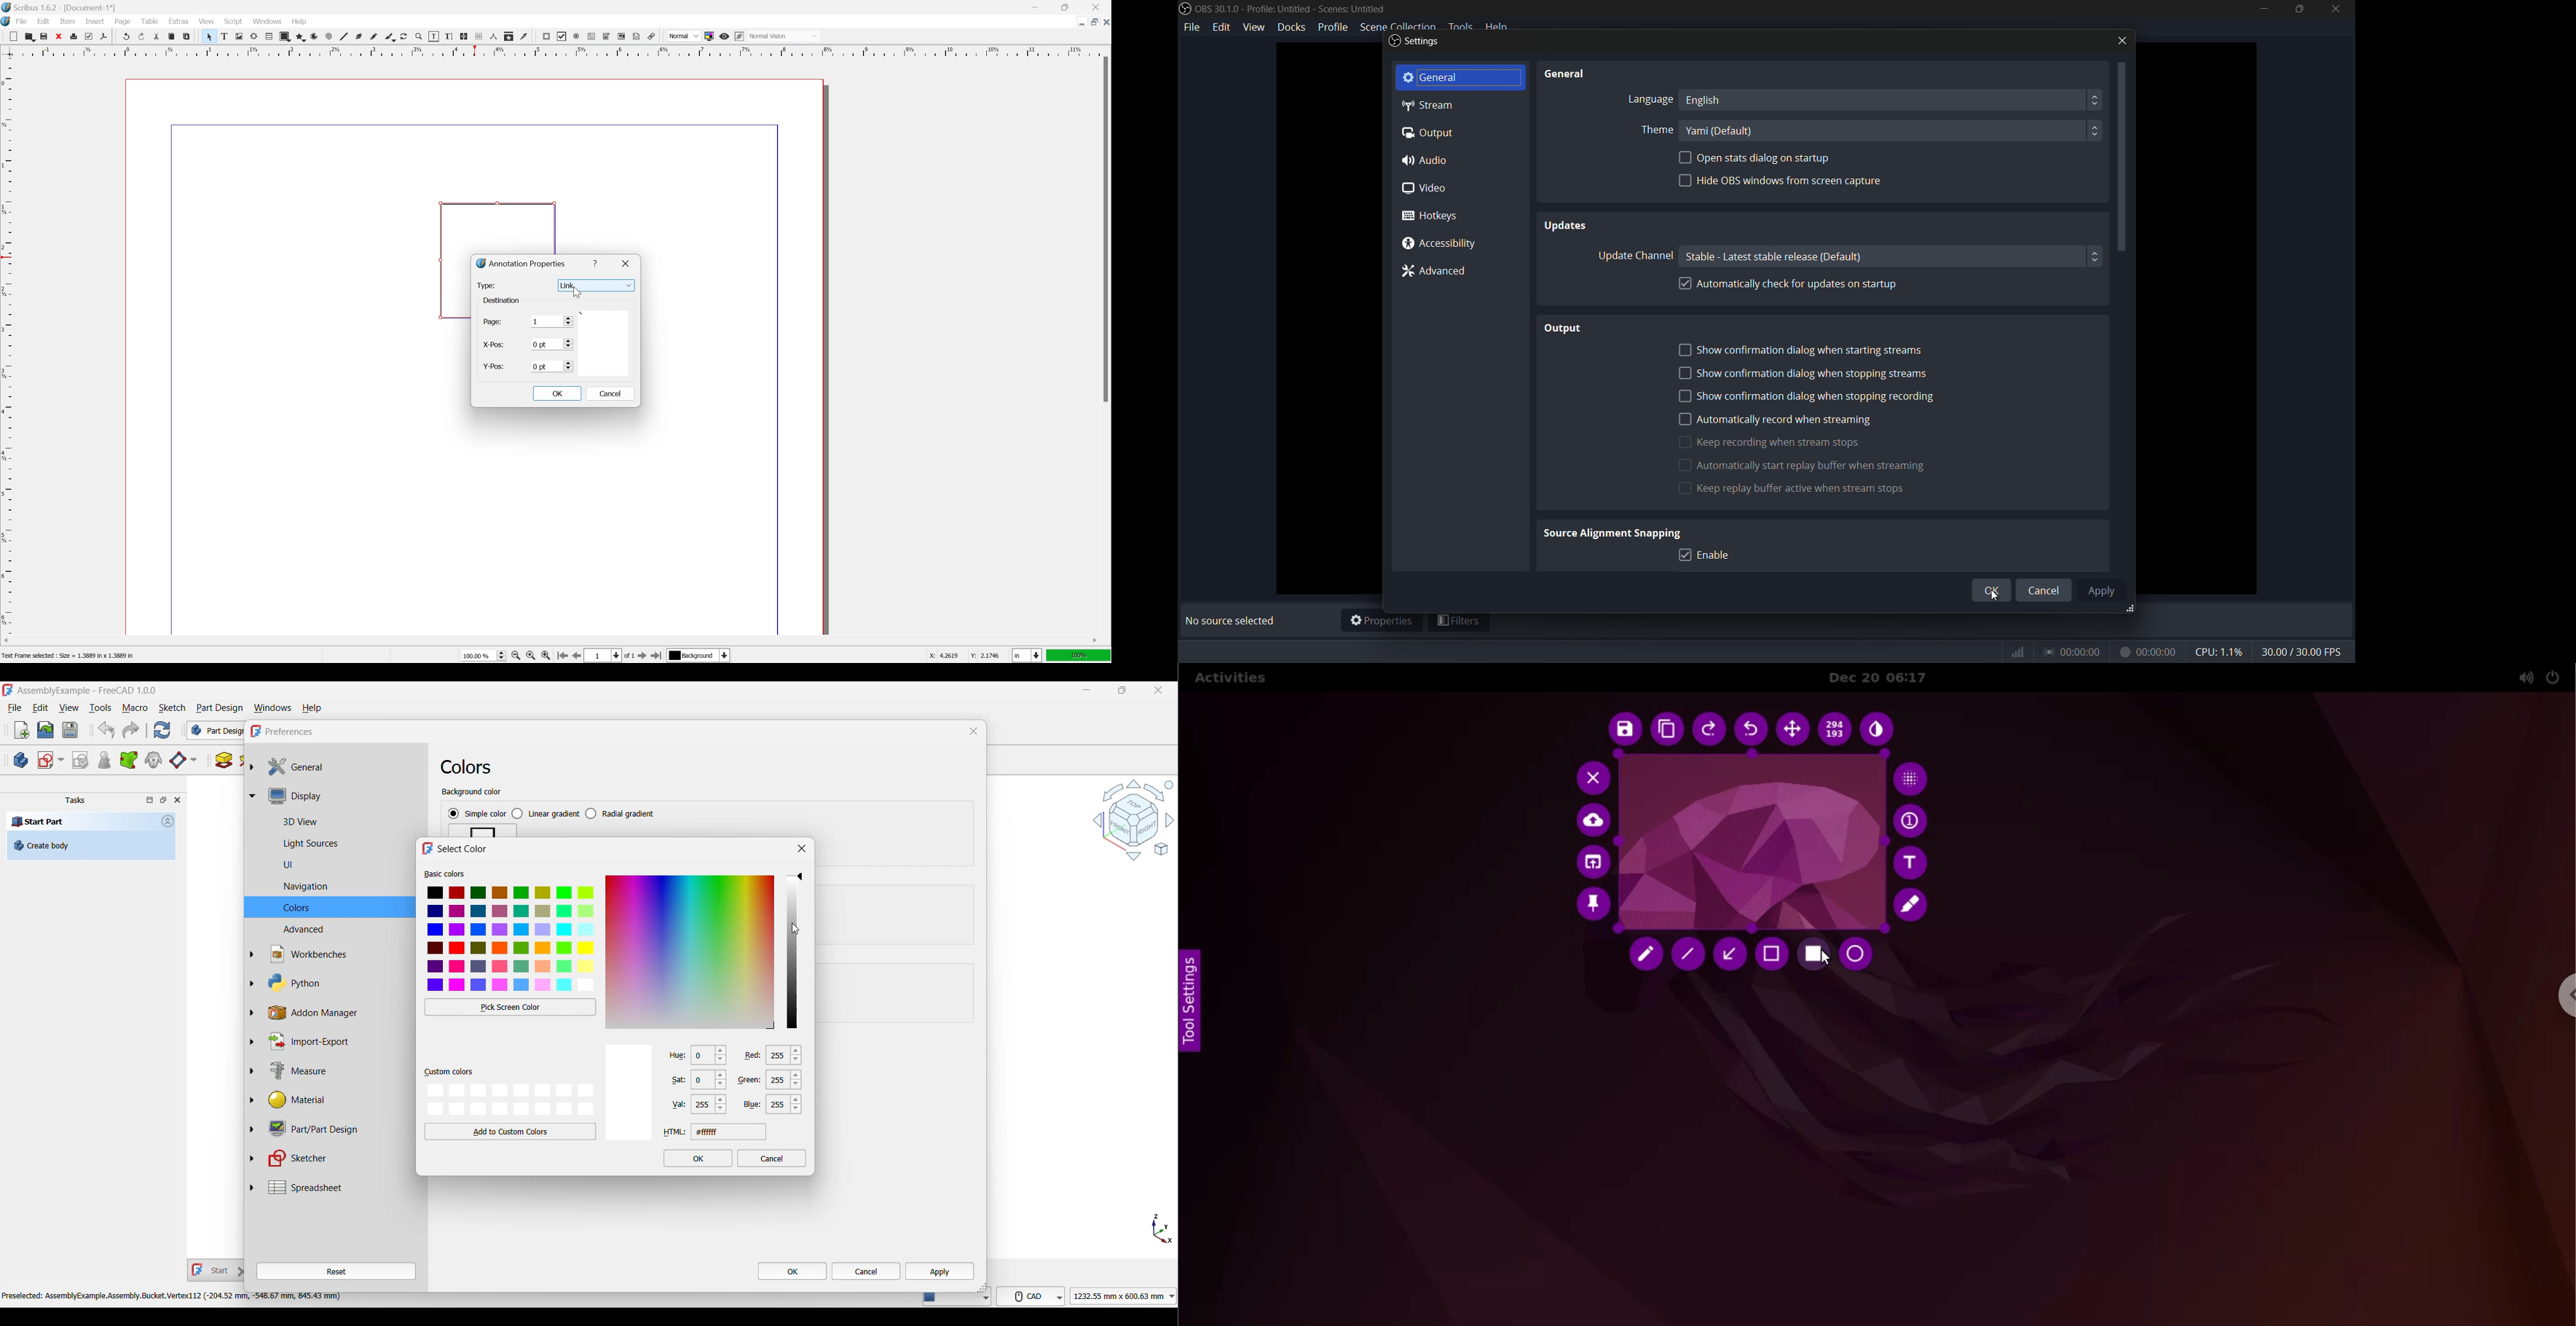 This screenshot has width=2576, height=1344. I want to click on eye dropper, so click(525, 36).